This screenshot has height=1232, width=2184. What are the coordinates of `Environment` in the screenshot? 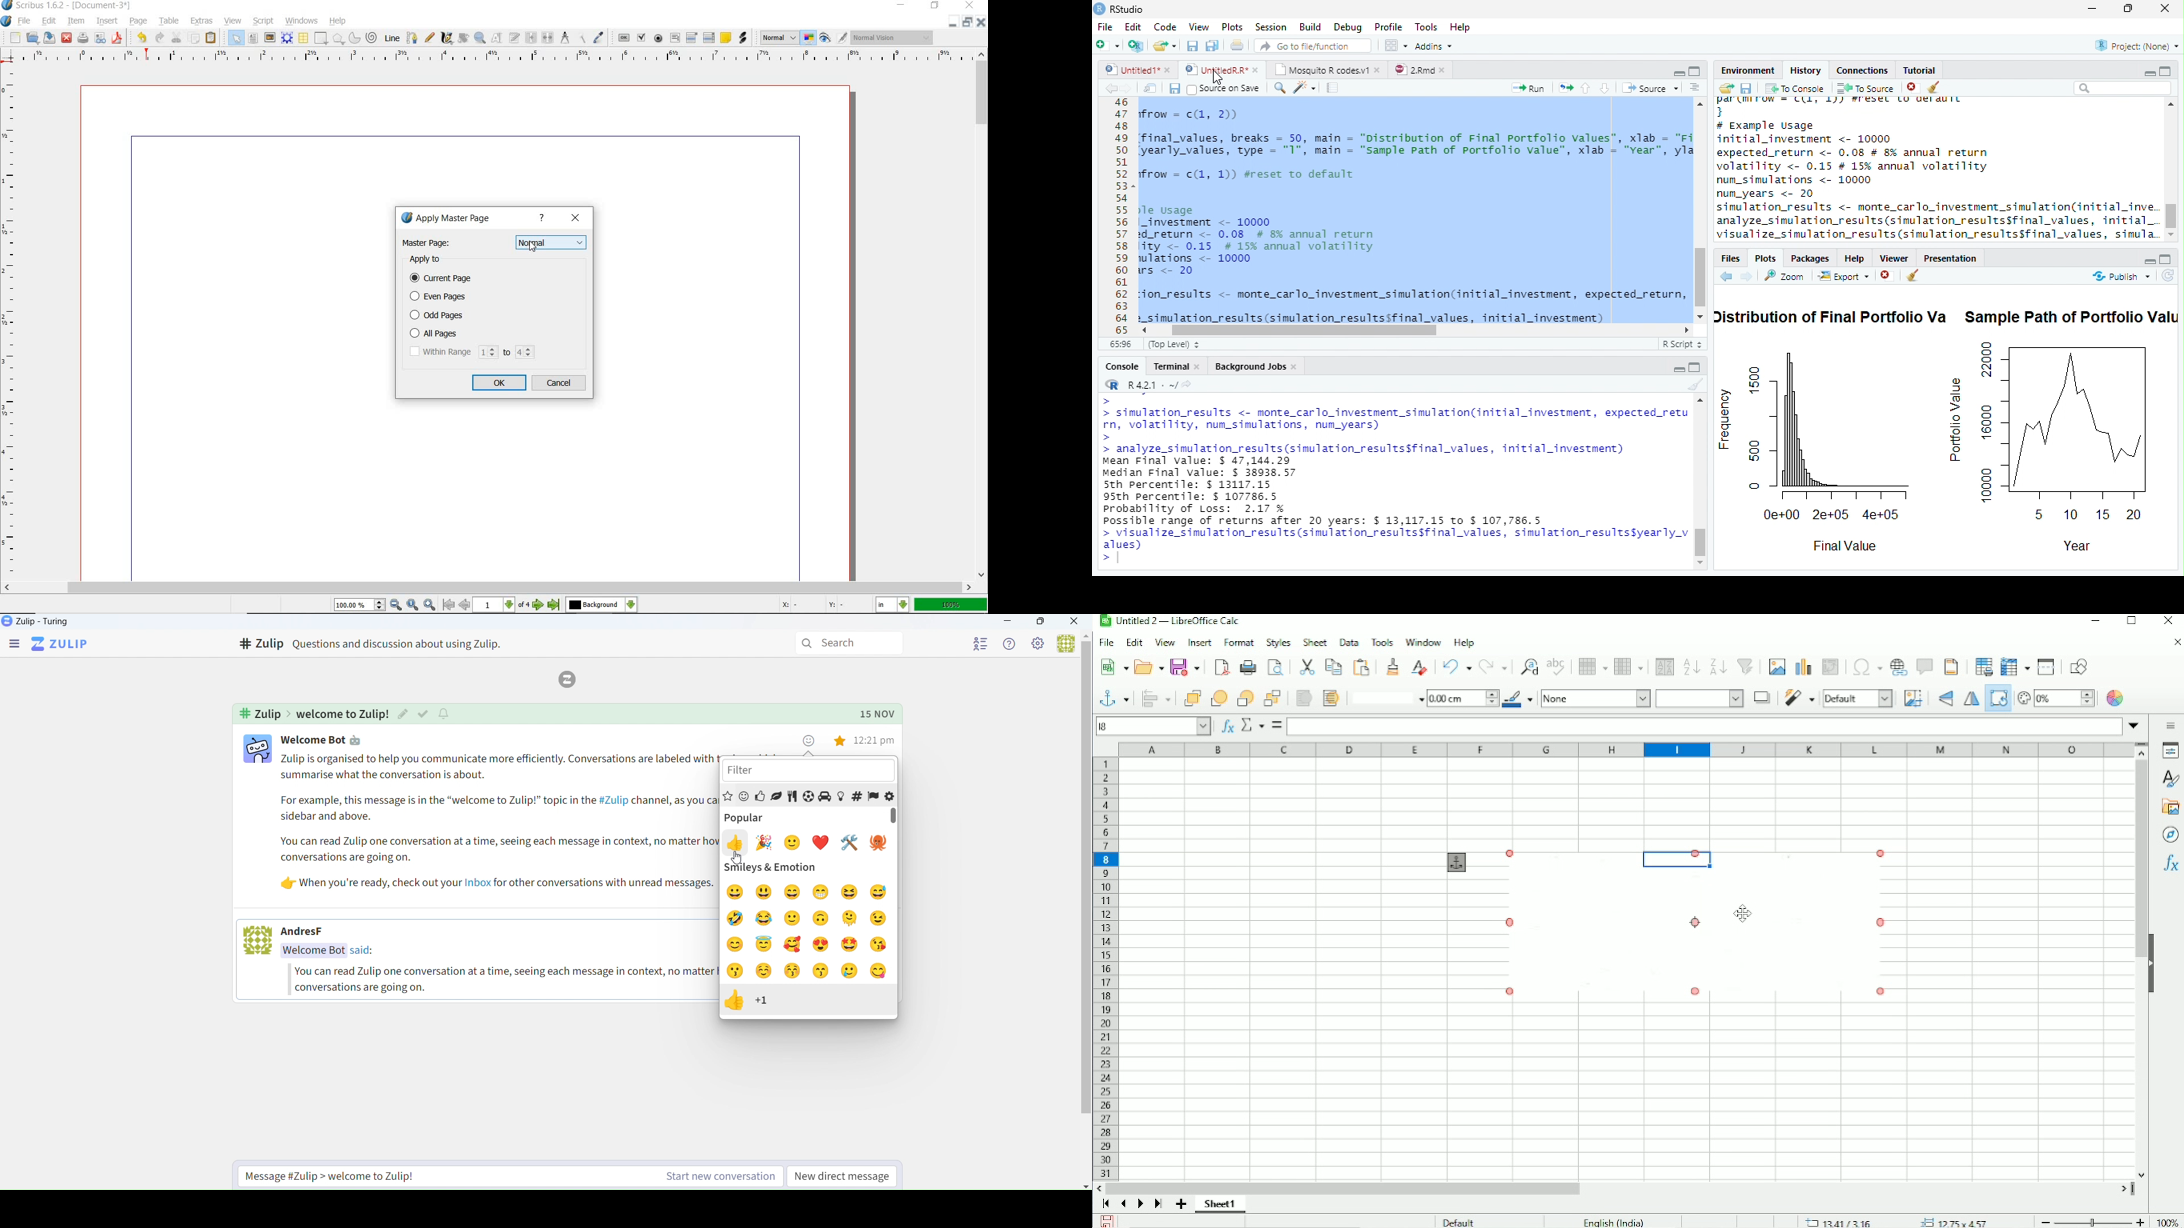 It's located at (1748, 68).